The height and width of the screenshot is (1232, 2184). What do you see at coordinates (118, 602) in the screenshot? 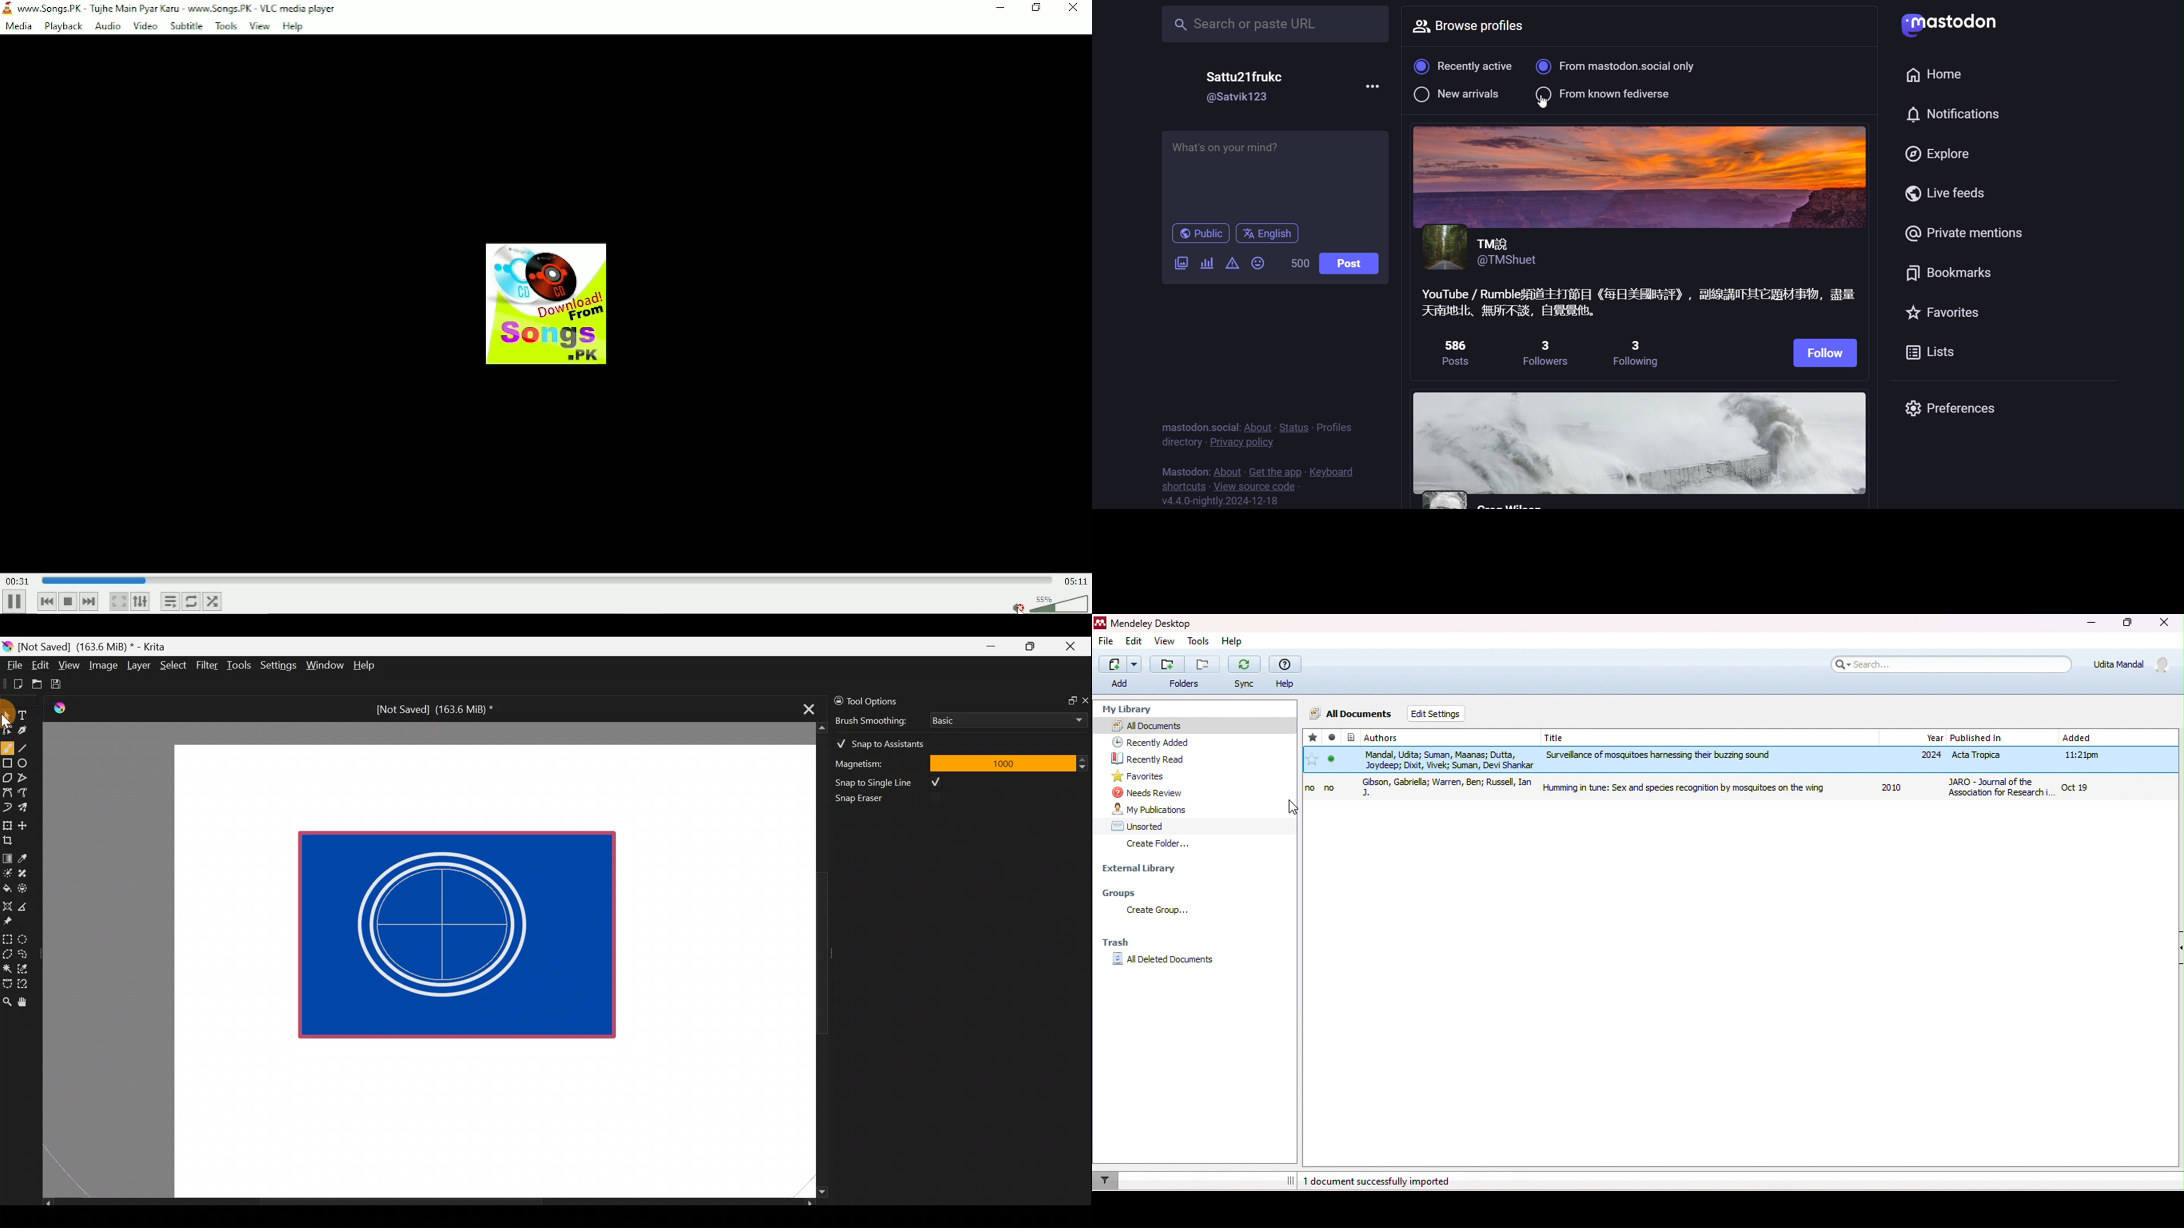
I see `Toggle video in fullscreen` at bounding box center [118, 602].